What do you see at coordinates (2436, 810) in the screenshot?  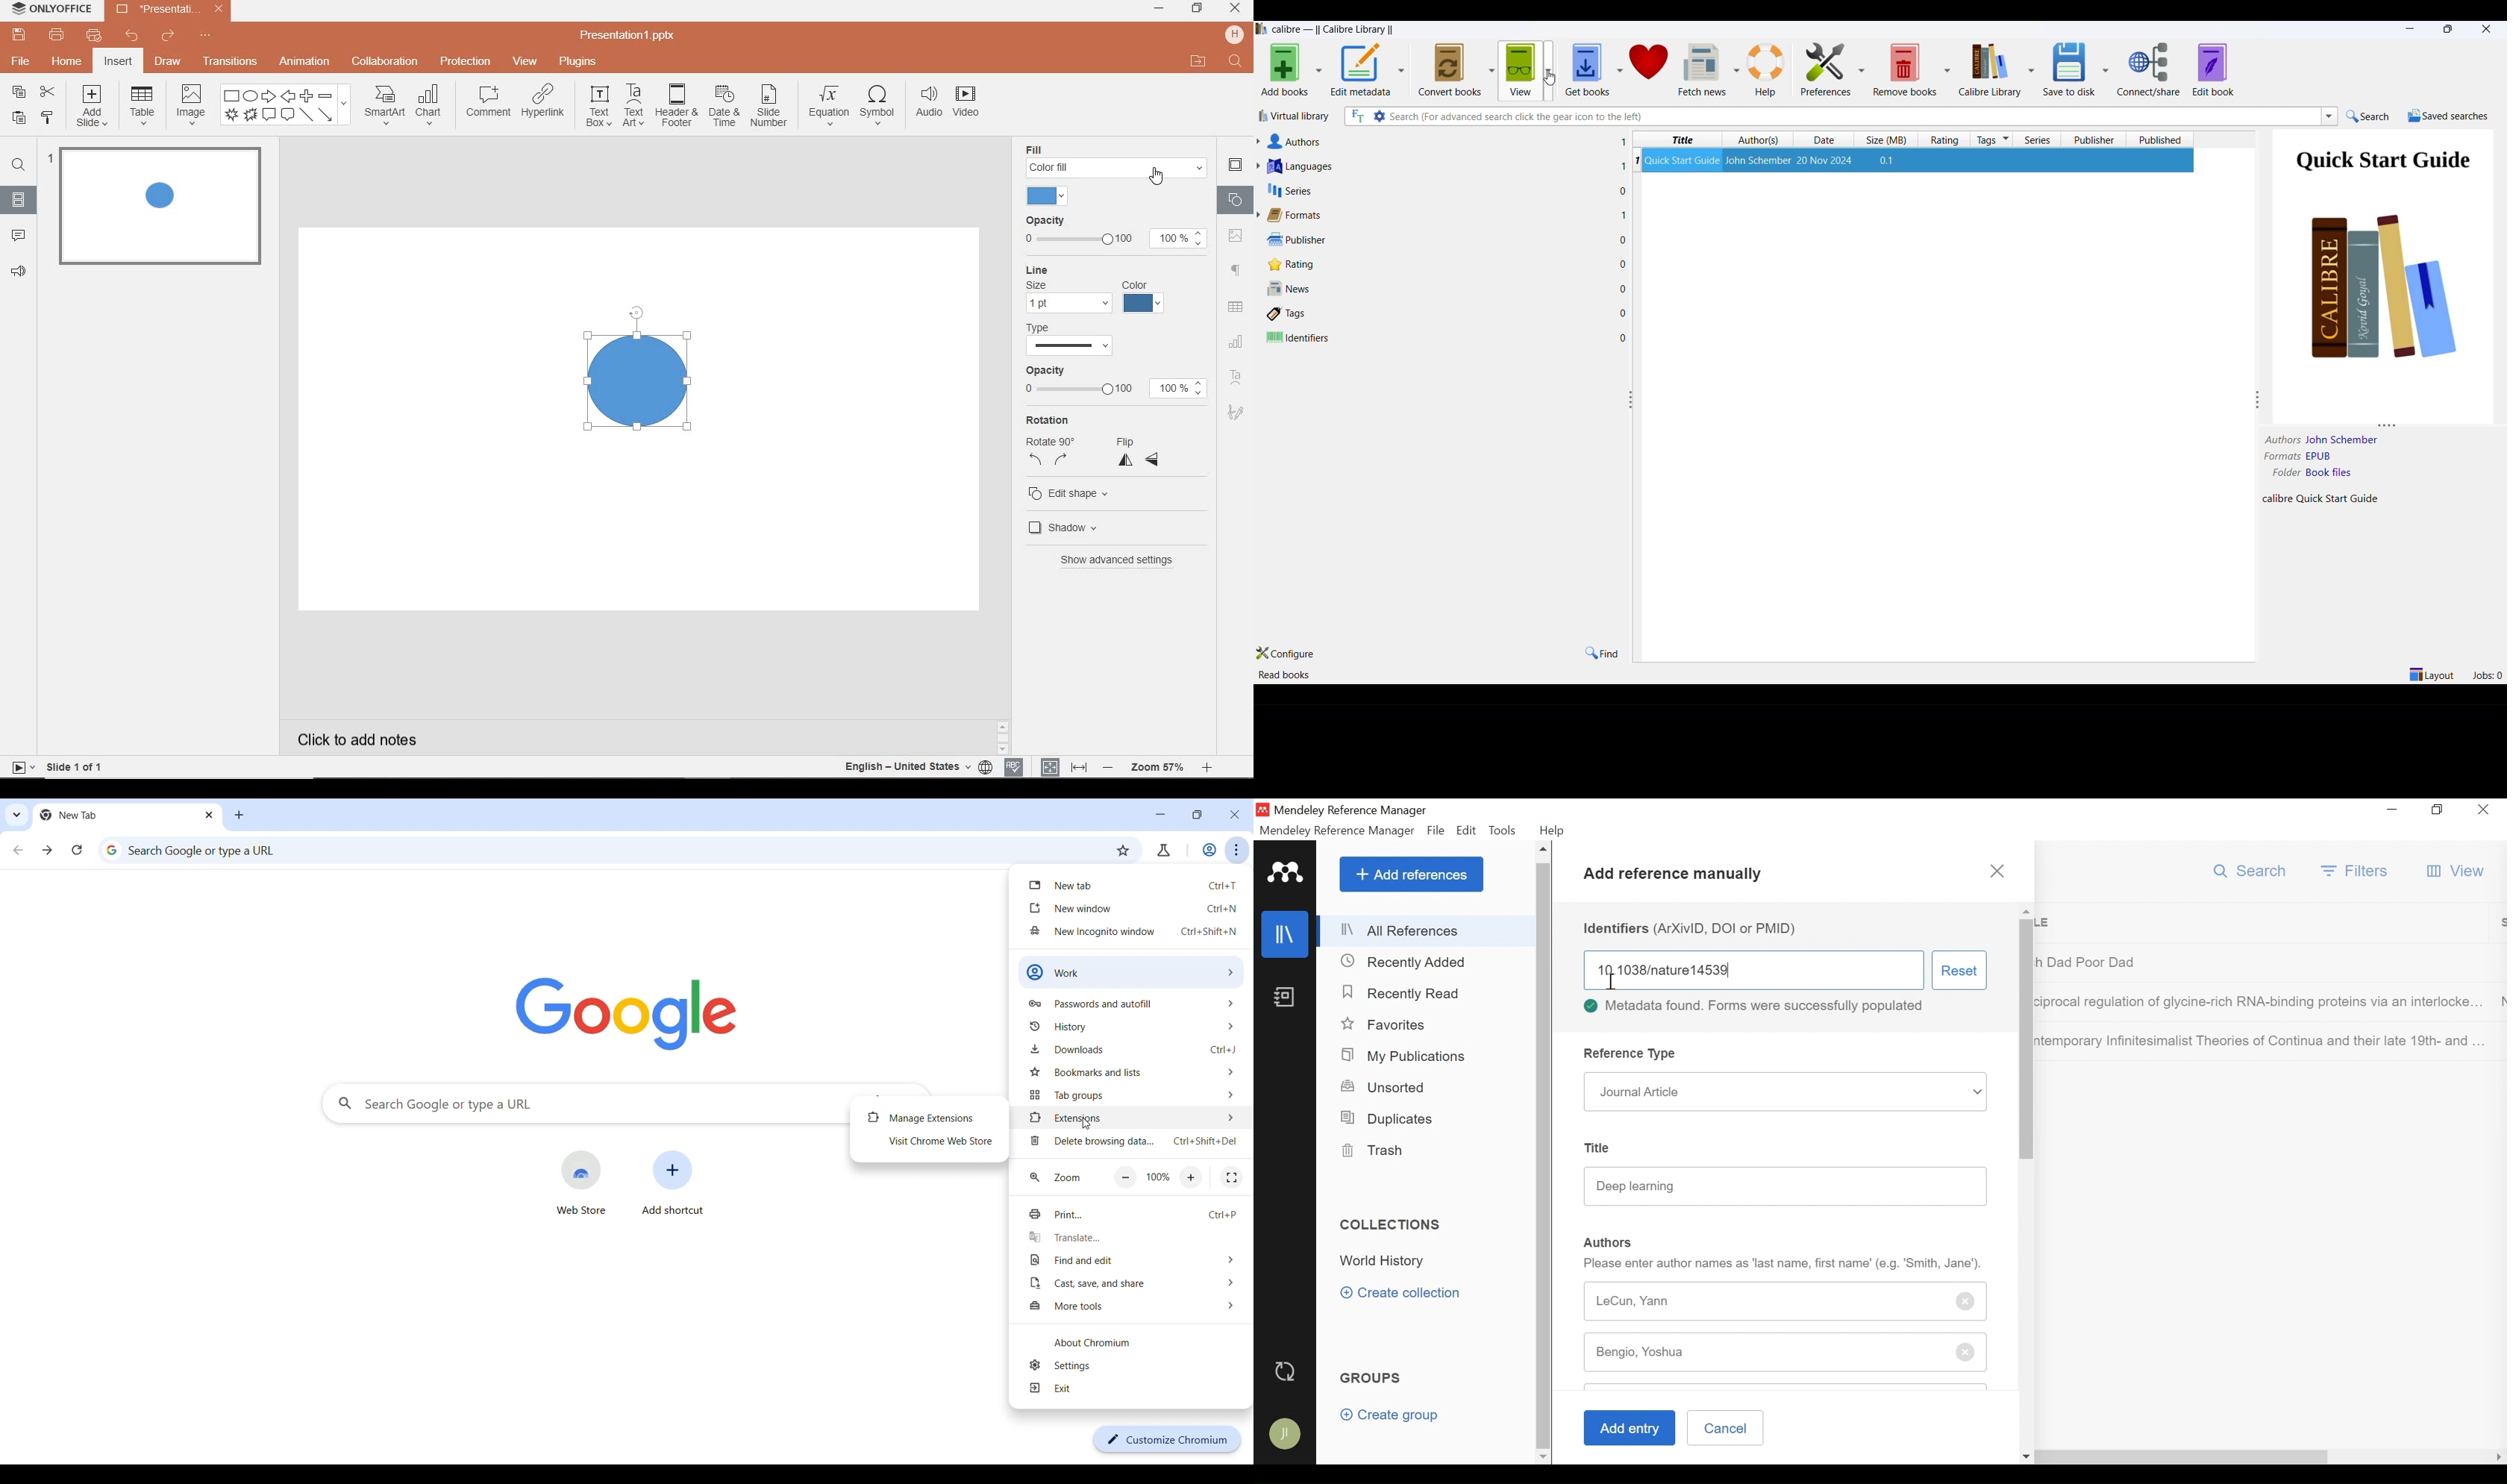 I see `Restore` at bounding box center [2436, 810].